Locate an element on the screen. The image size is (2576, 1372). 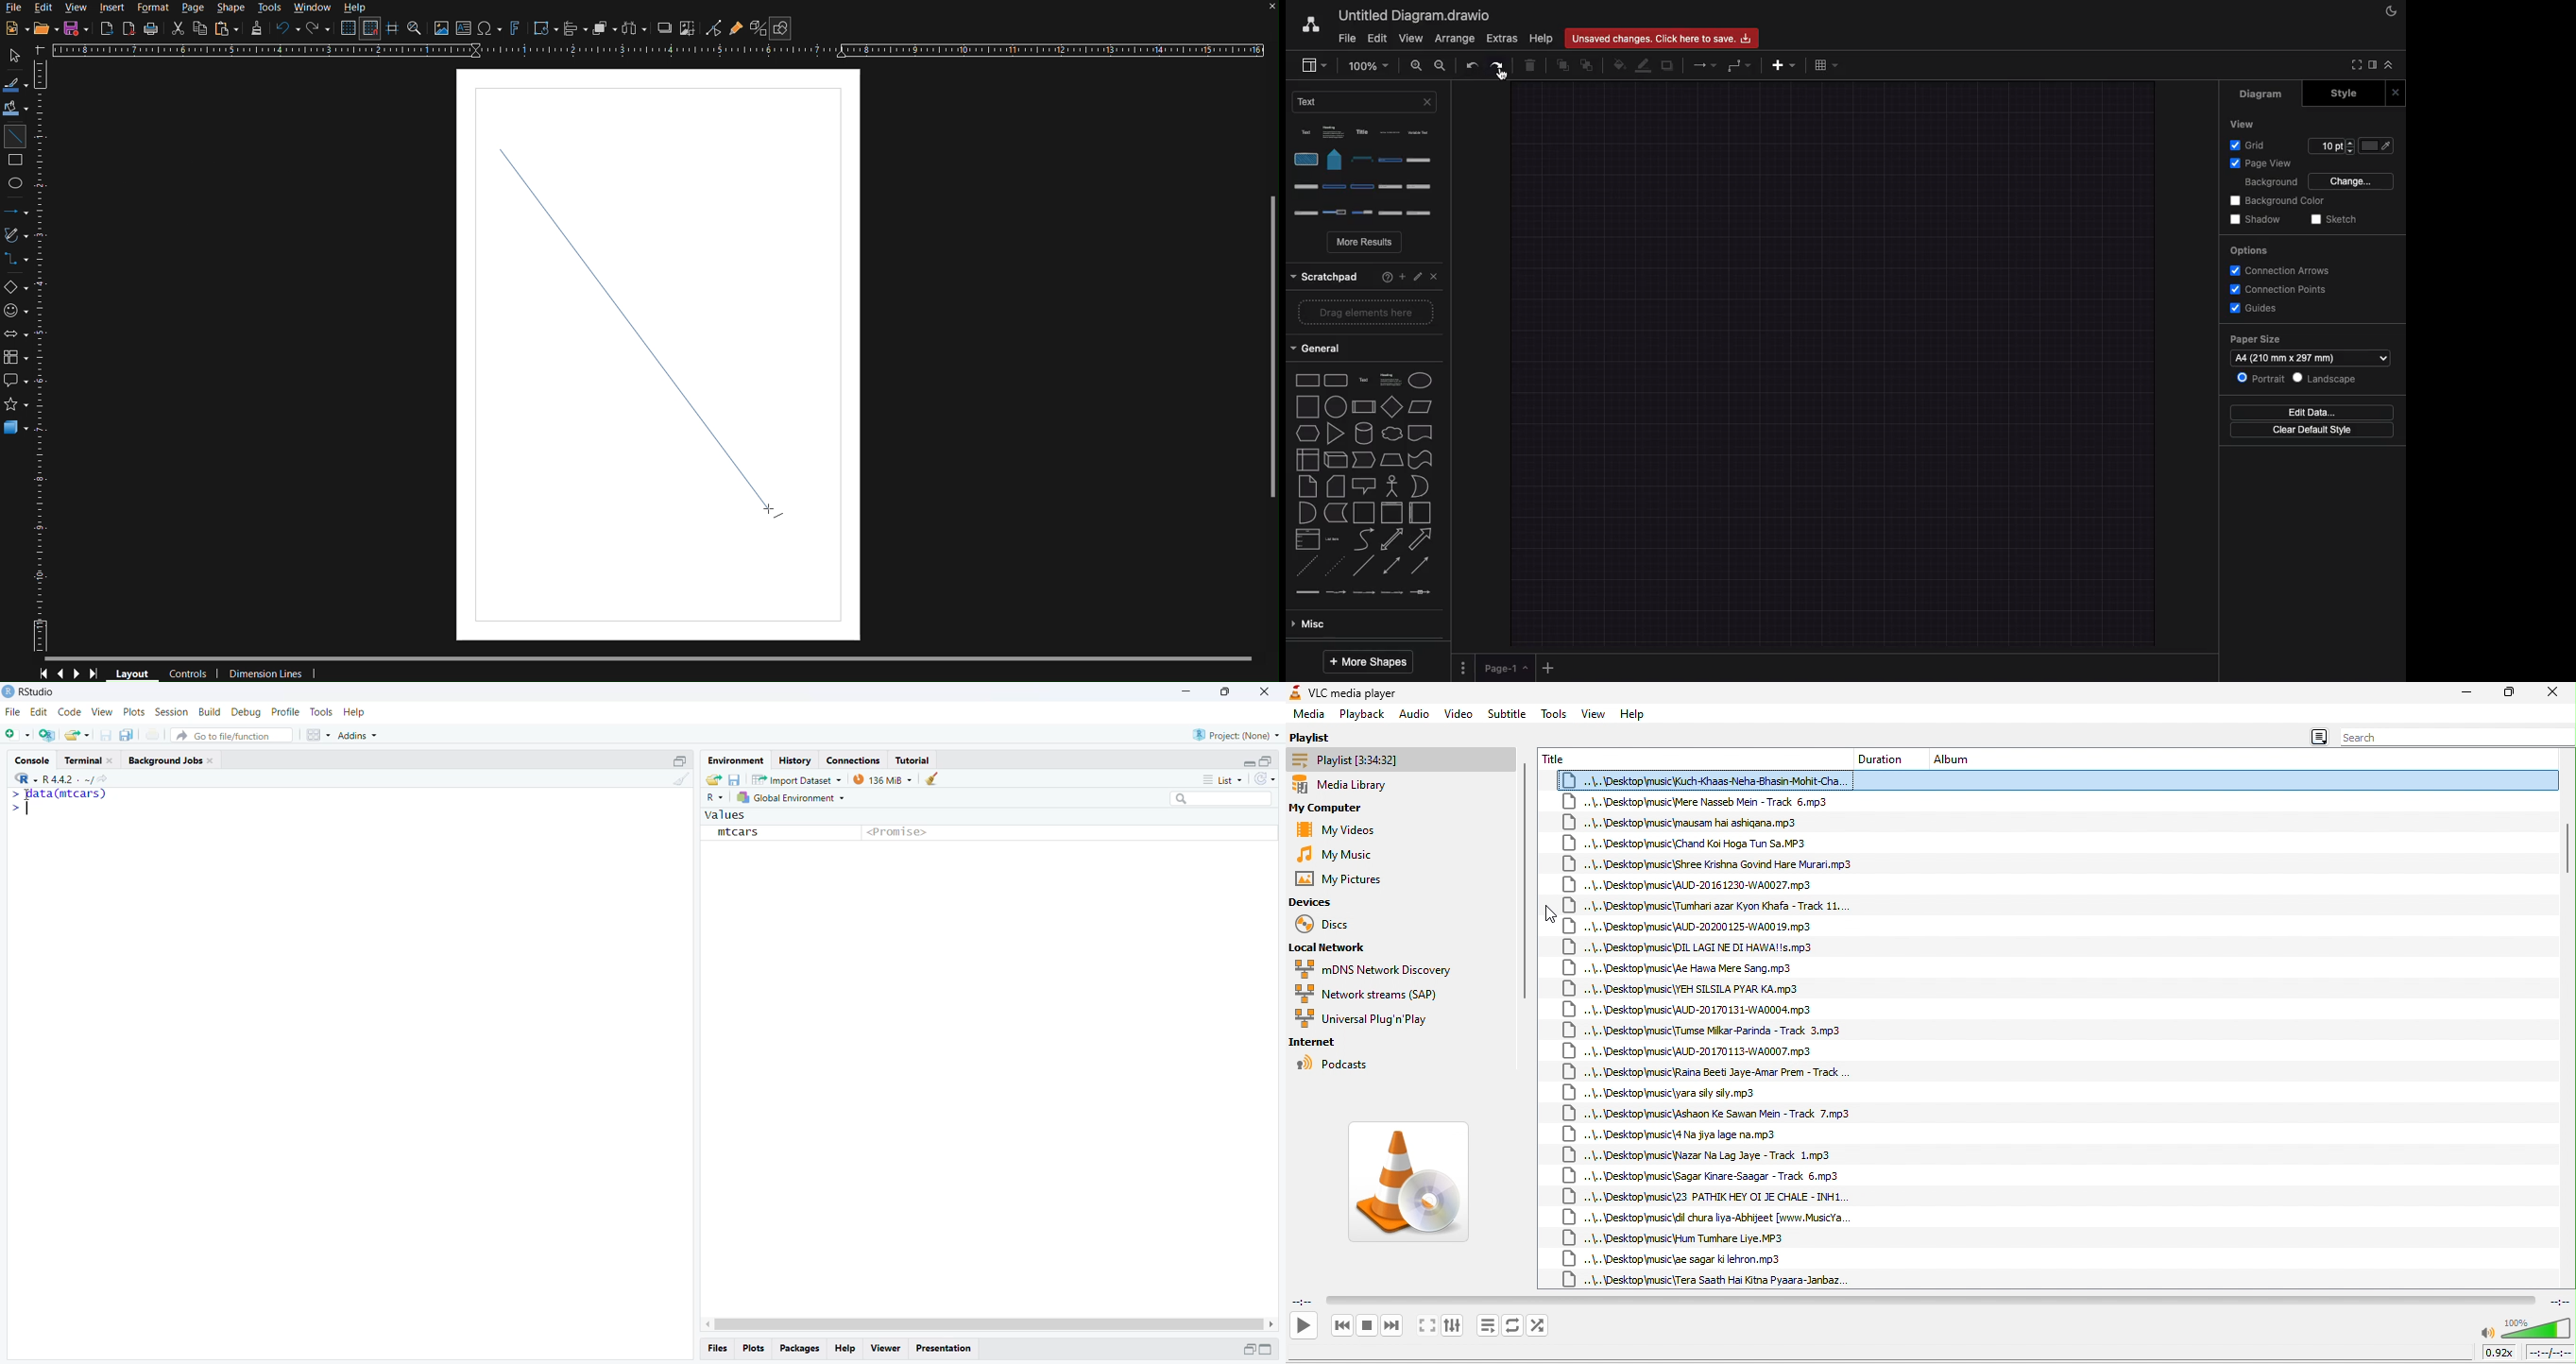
Previous is located at coordinates (59, 673).